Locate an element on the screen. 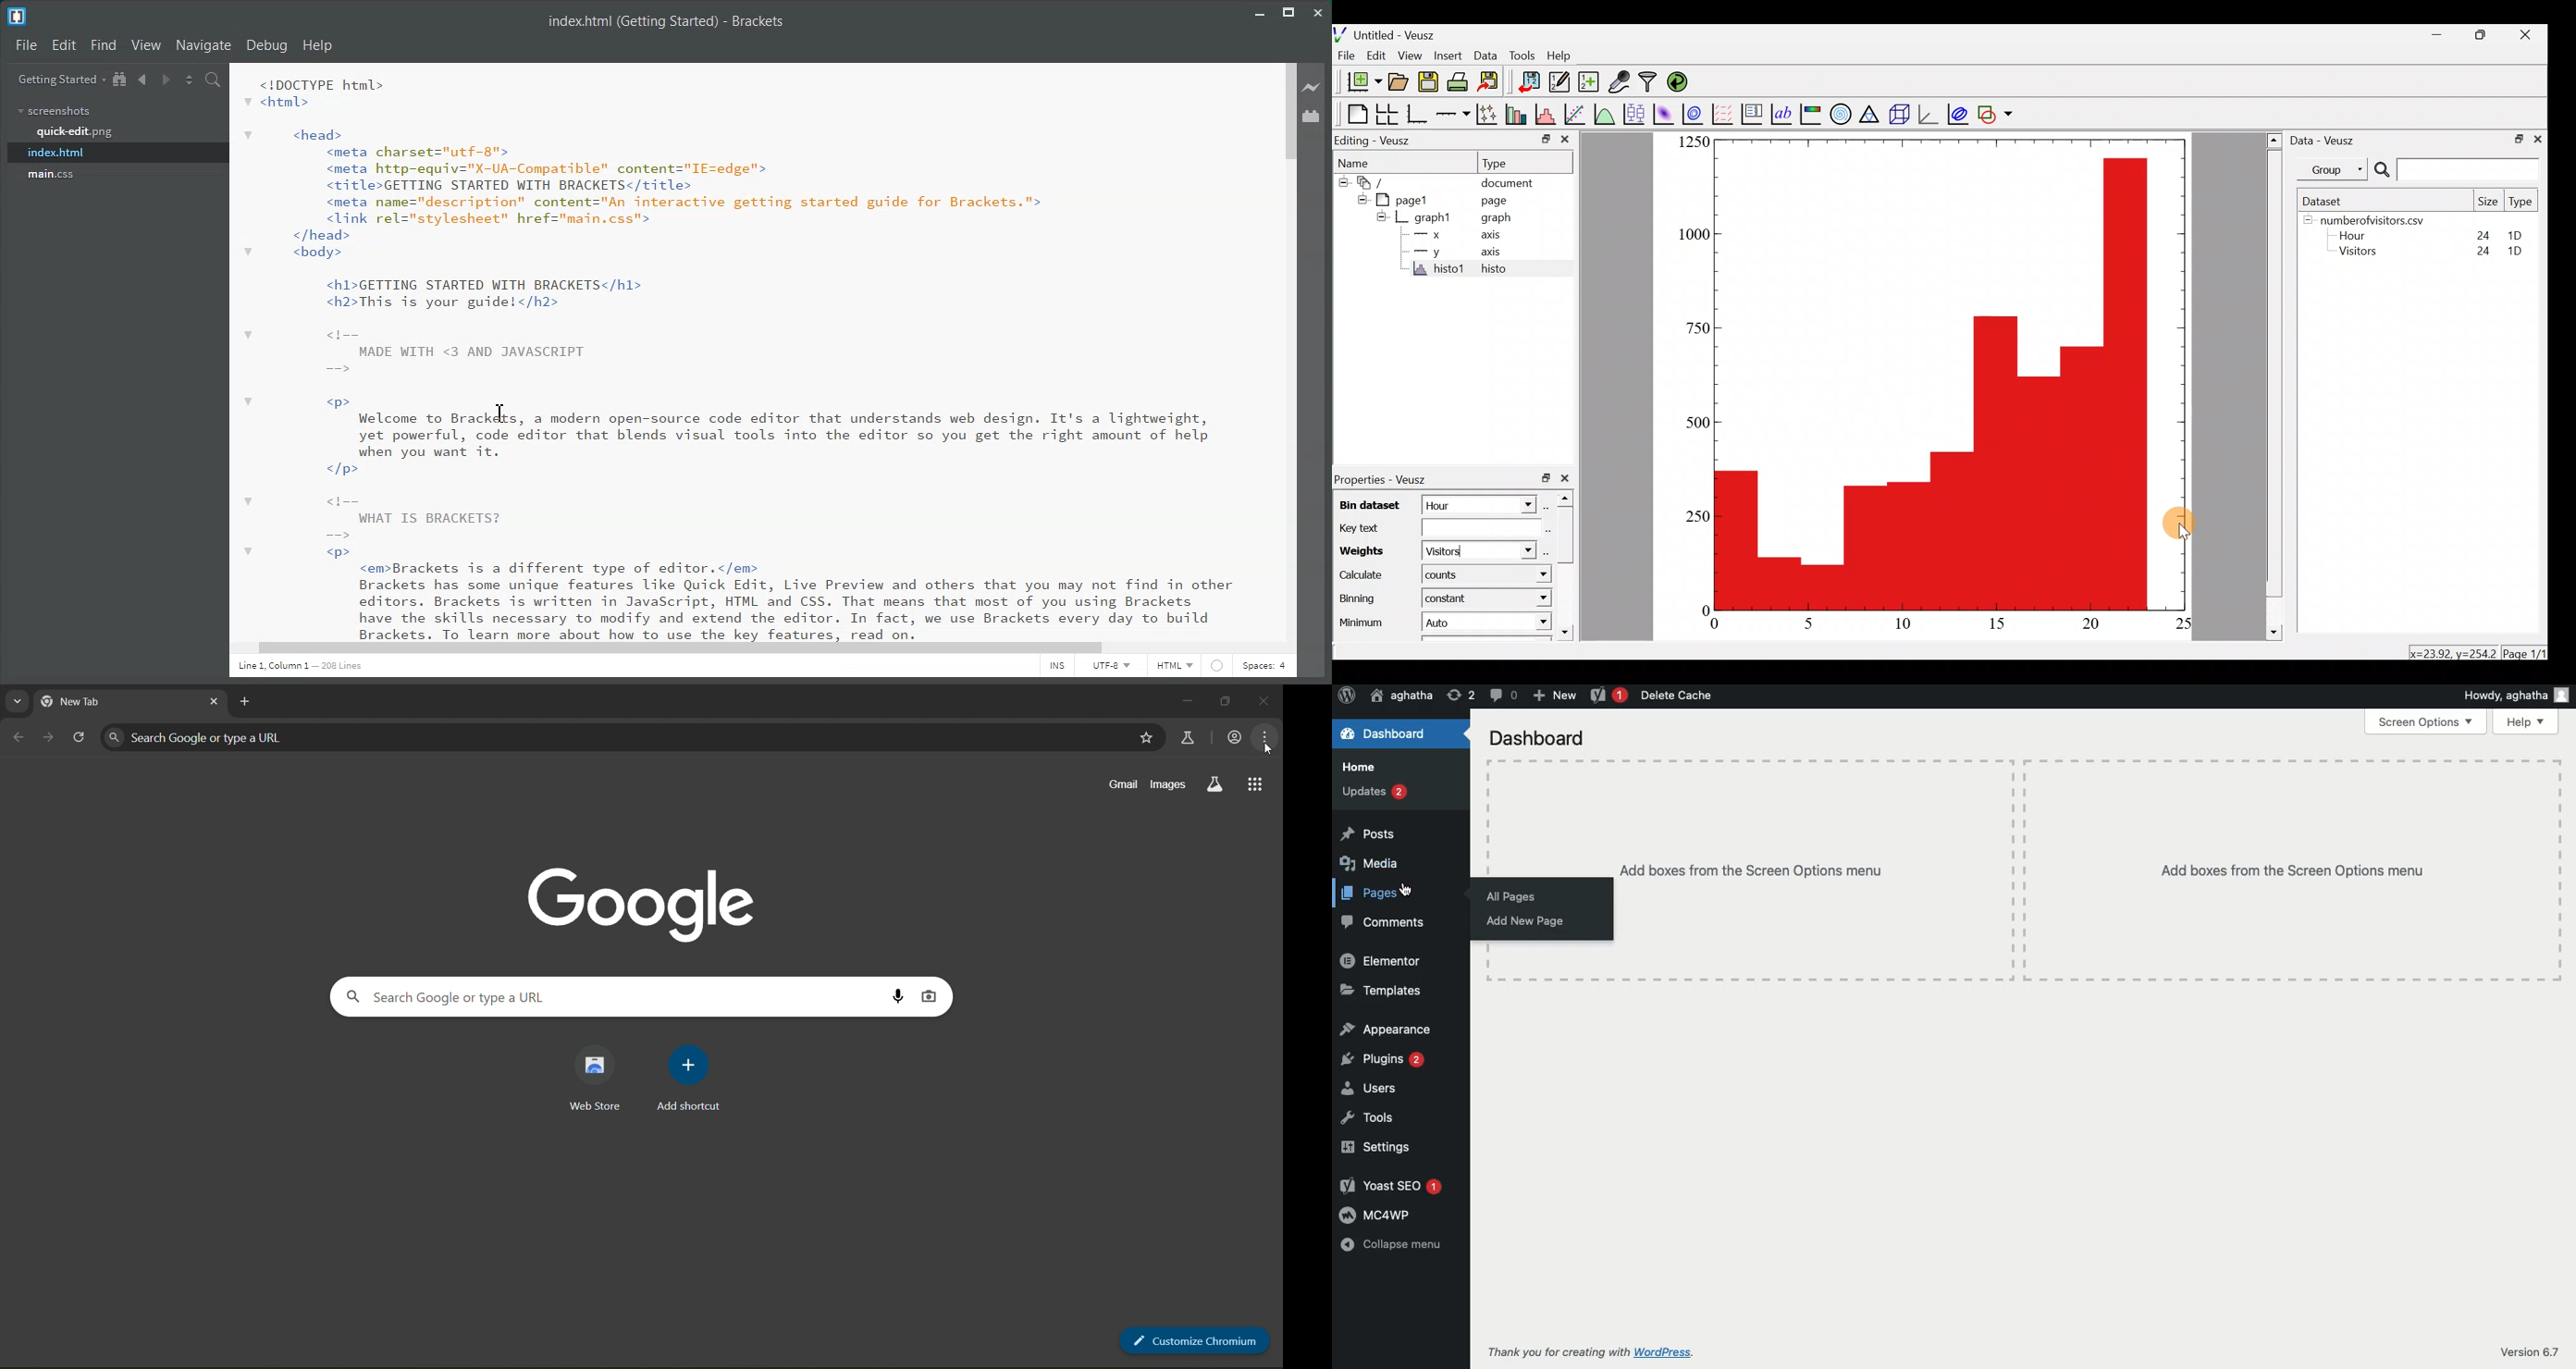 The image size is (2576, 1372). HTML is located at coordinates (1175, 666).